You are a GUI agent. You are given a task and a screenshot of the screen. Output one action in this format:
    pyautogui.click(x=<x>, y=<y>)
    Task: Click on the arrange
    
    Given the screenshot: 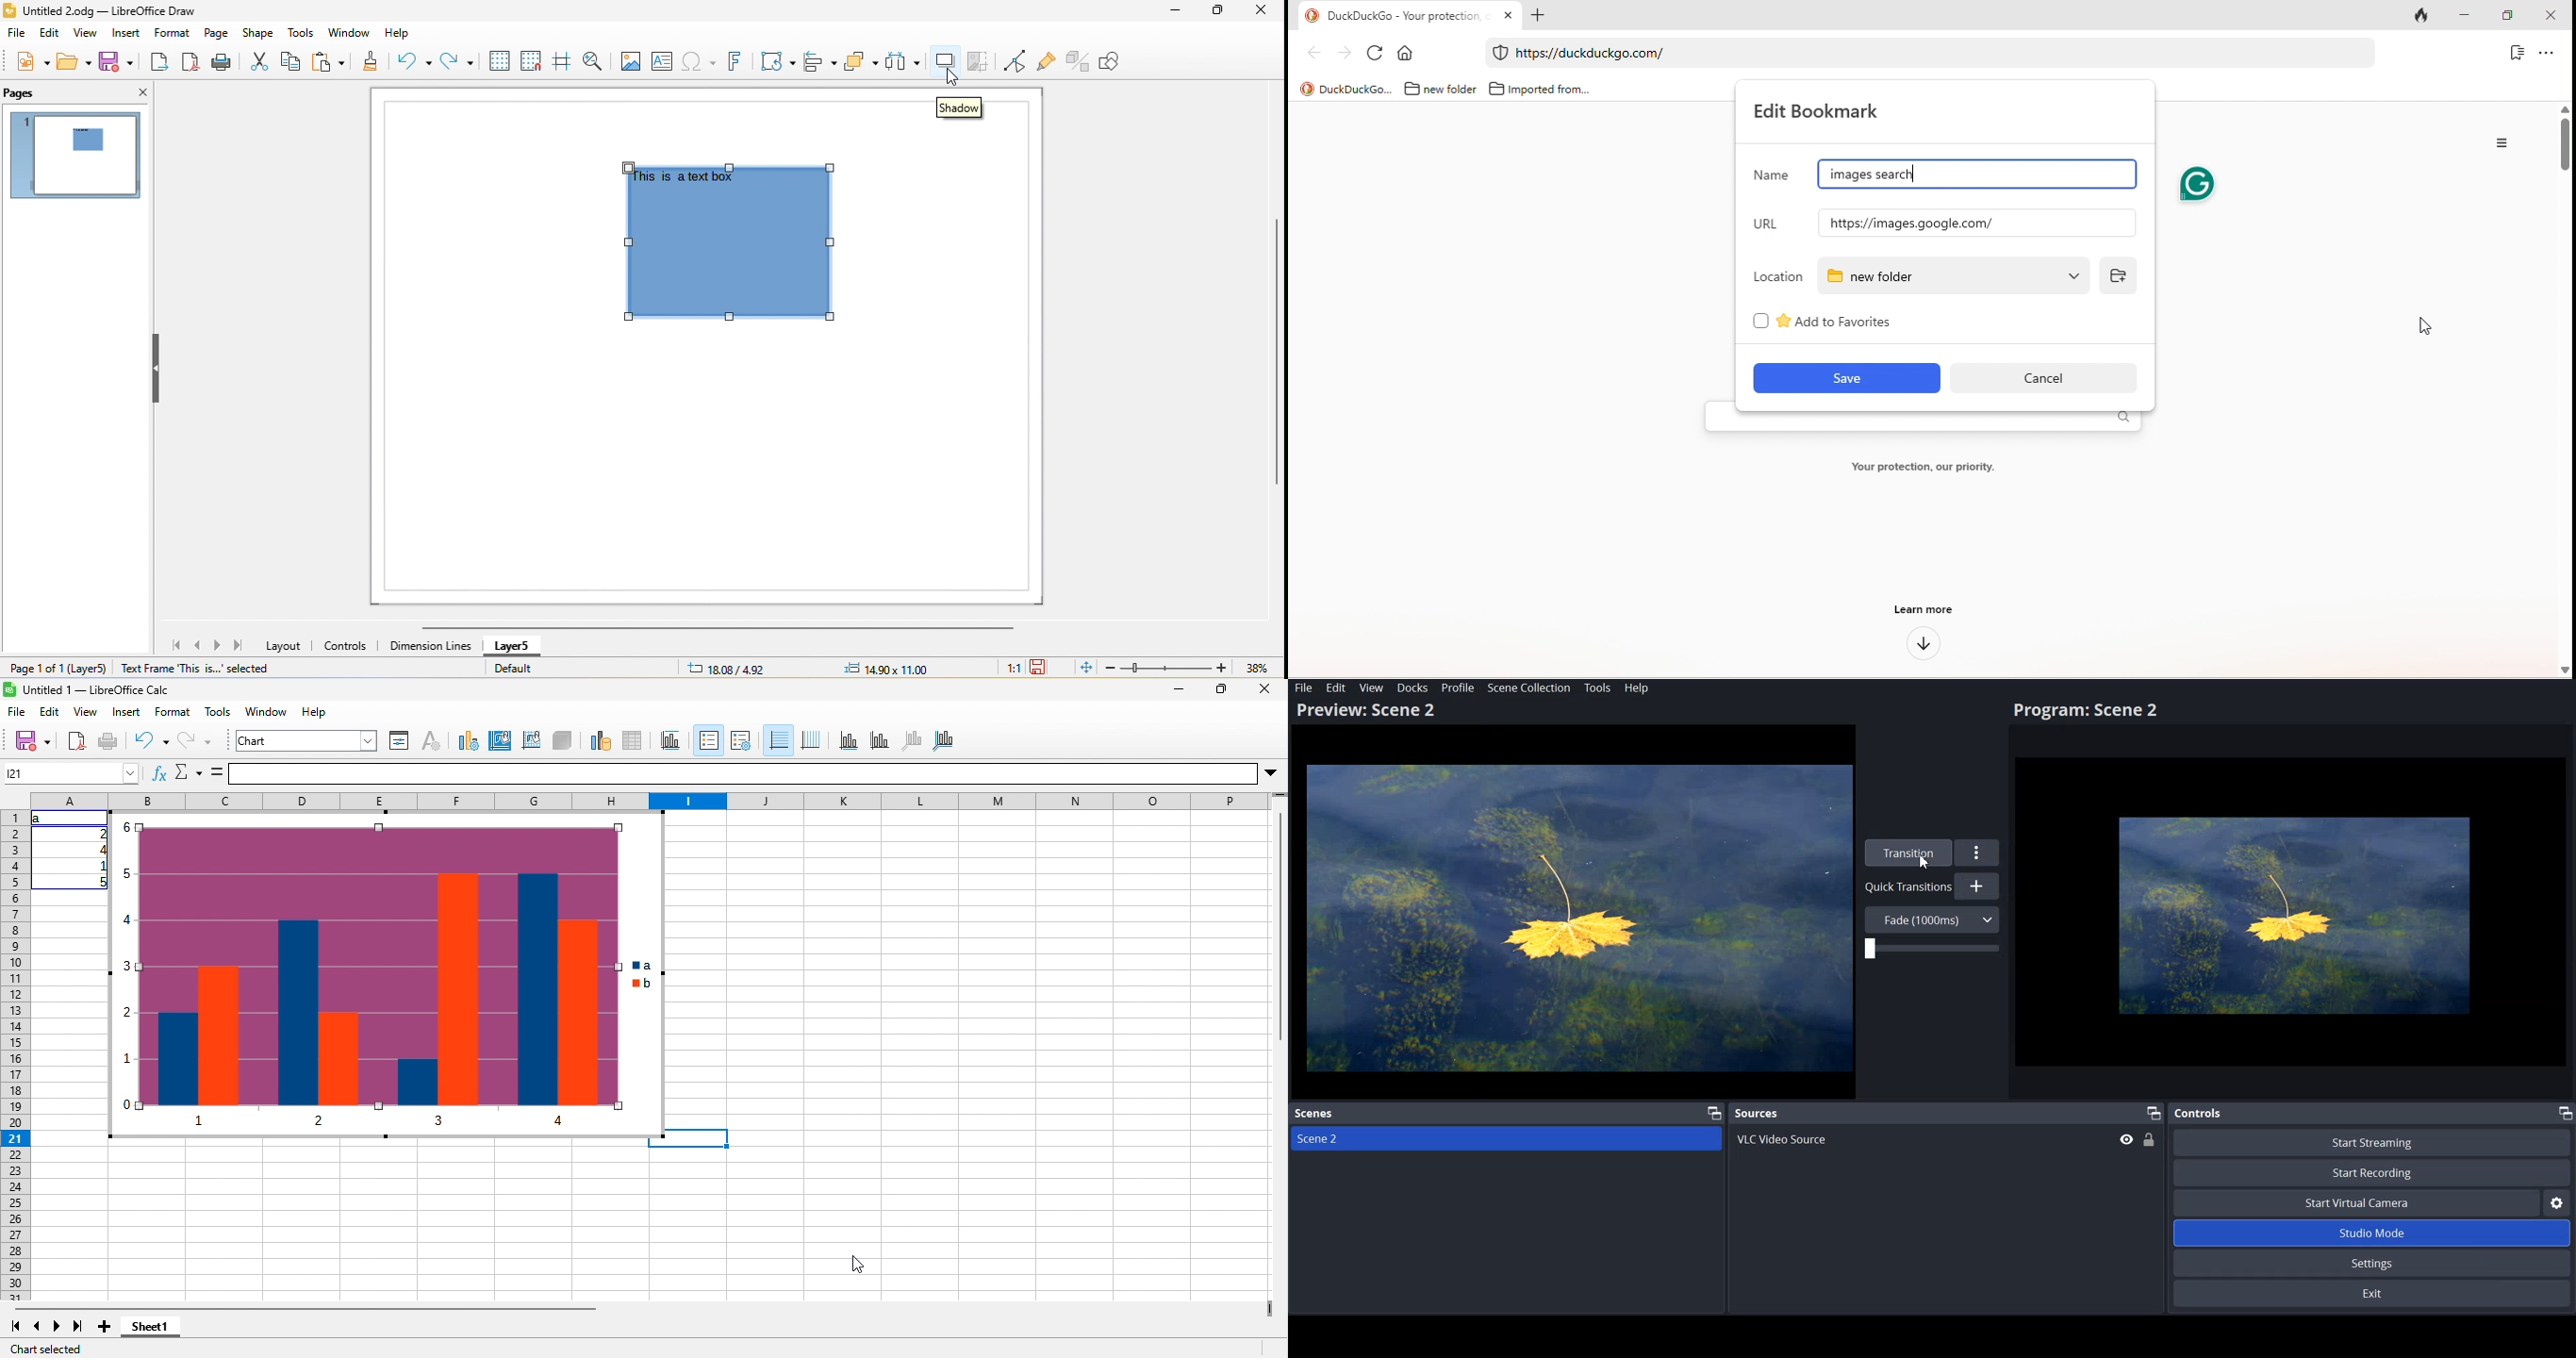 What is the action you would take?
    pyautogui.click(x=859, y=61)
    